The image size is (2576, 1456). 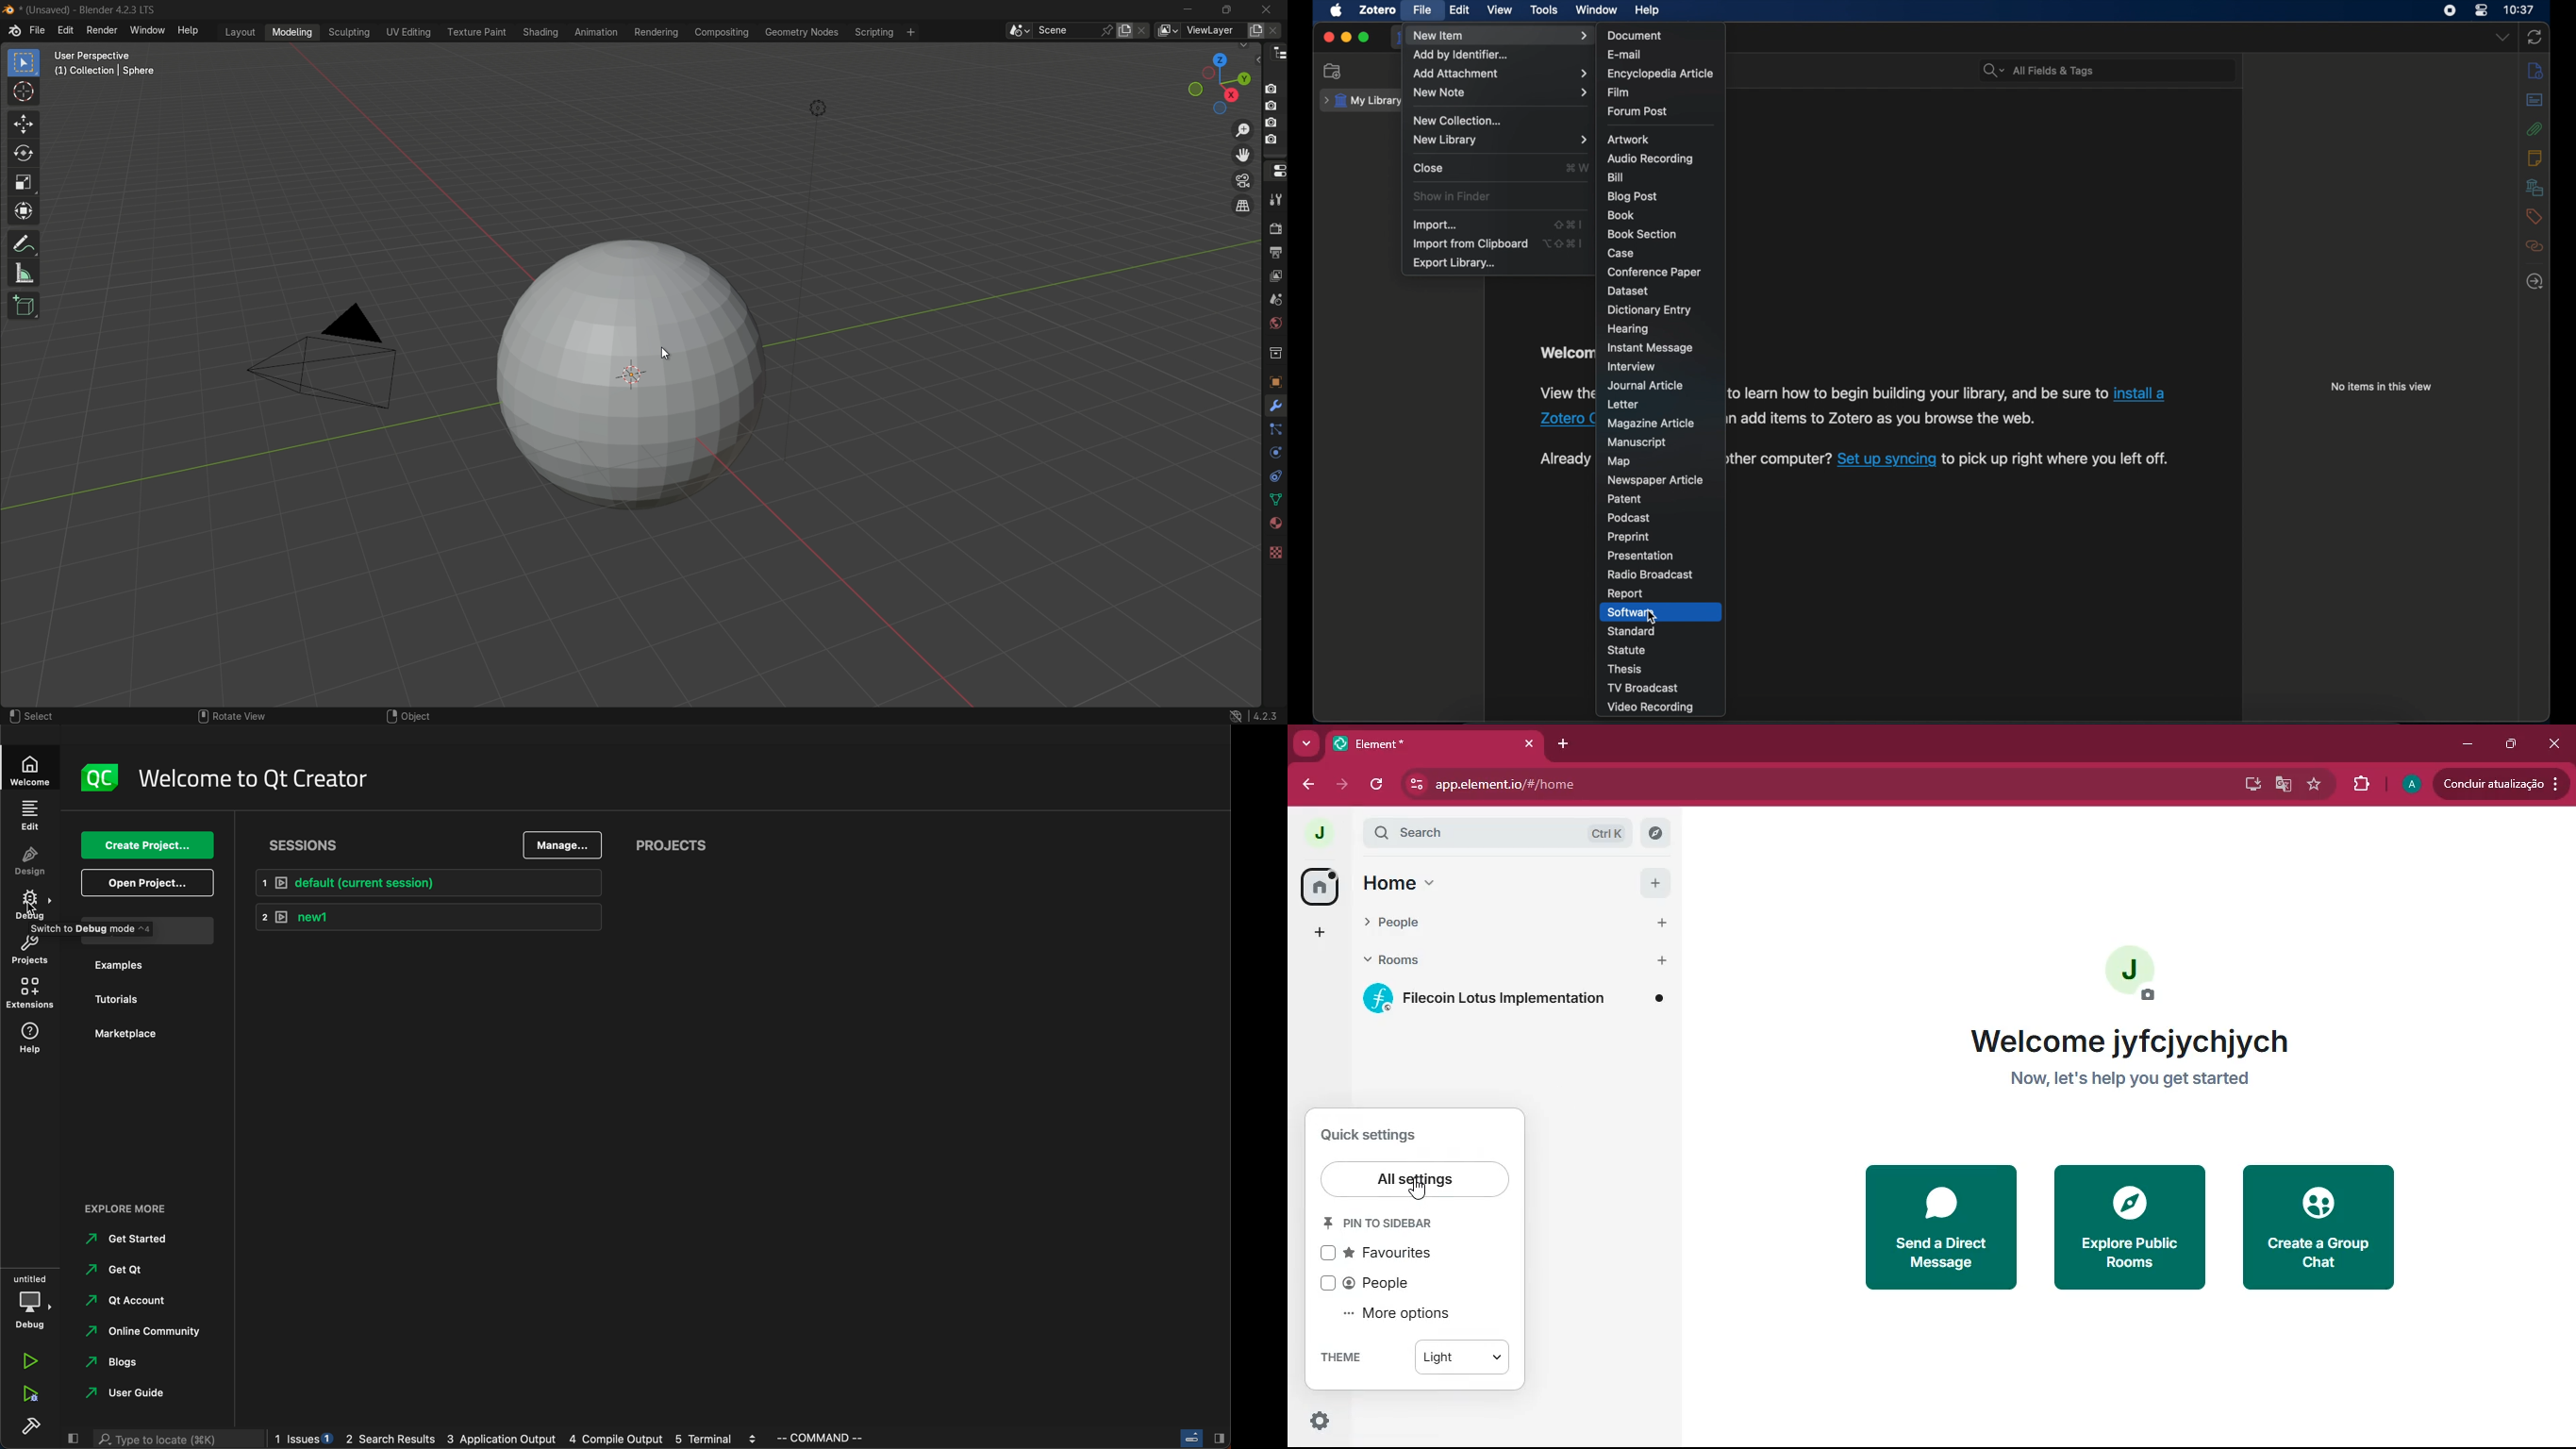 What do you see at coordinates (2134, 973) in the screenshot?
I see `profile picture` at bounding box center [2134, 973].